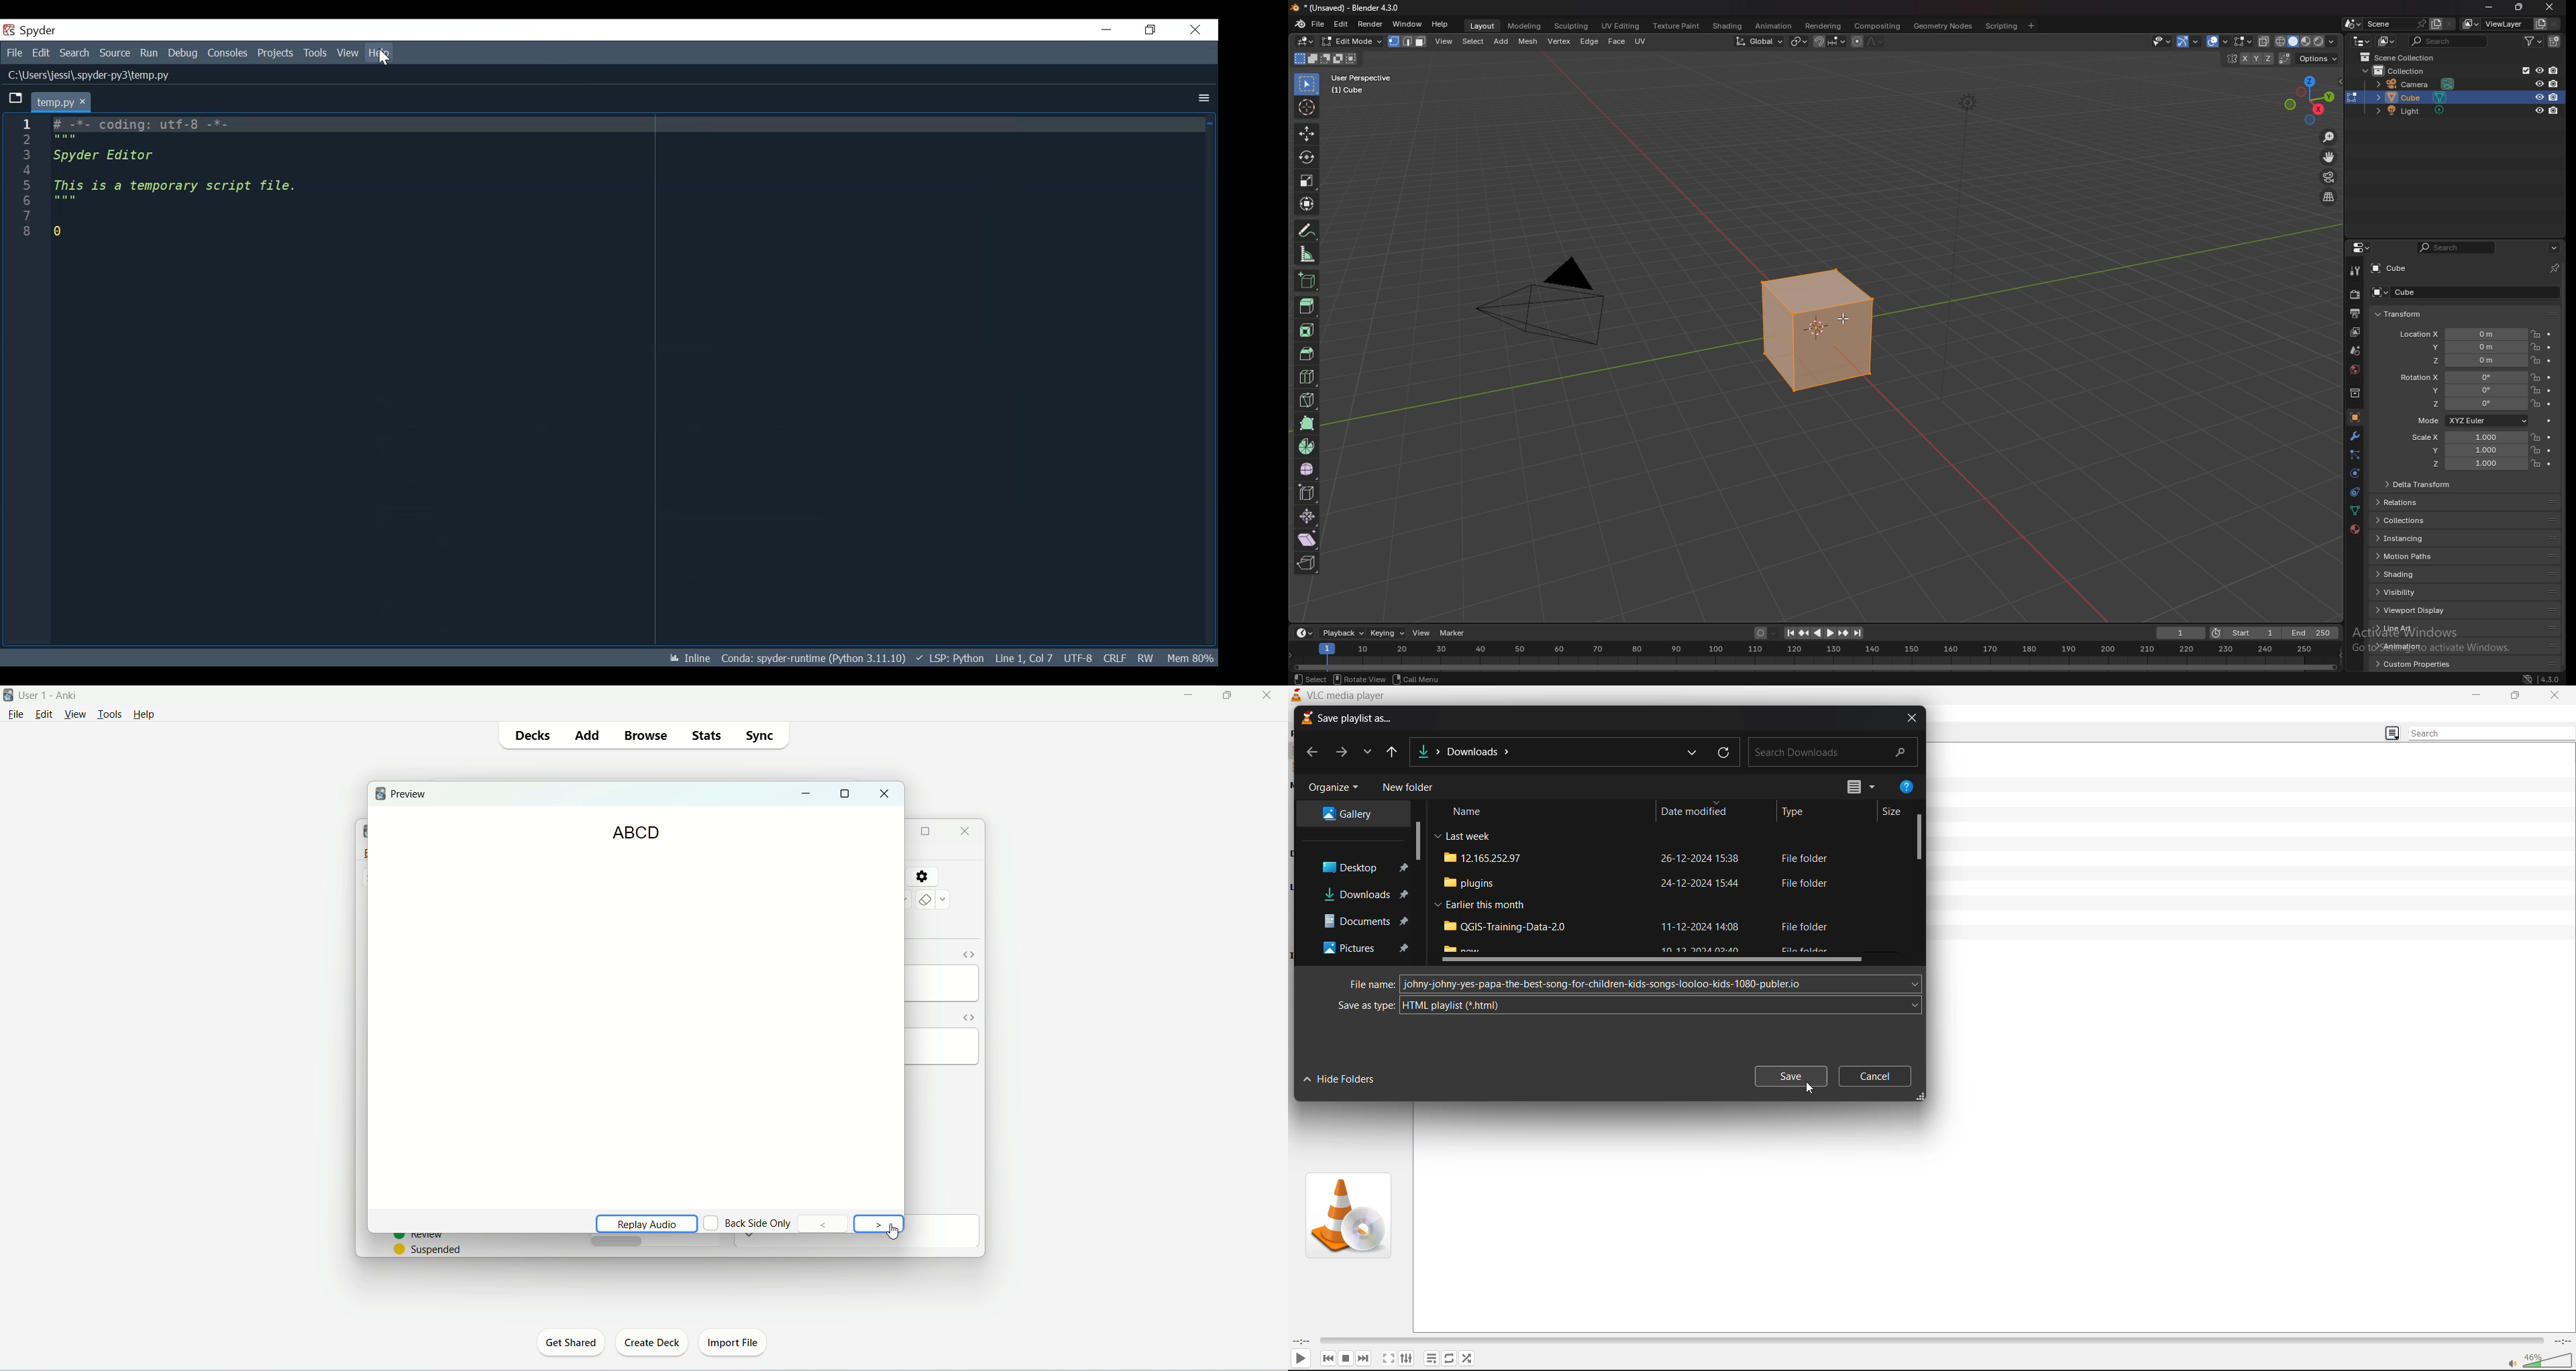  I want to click on user1-Anki, so click(52, 696).